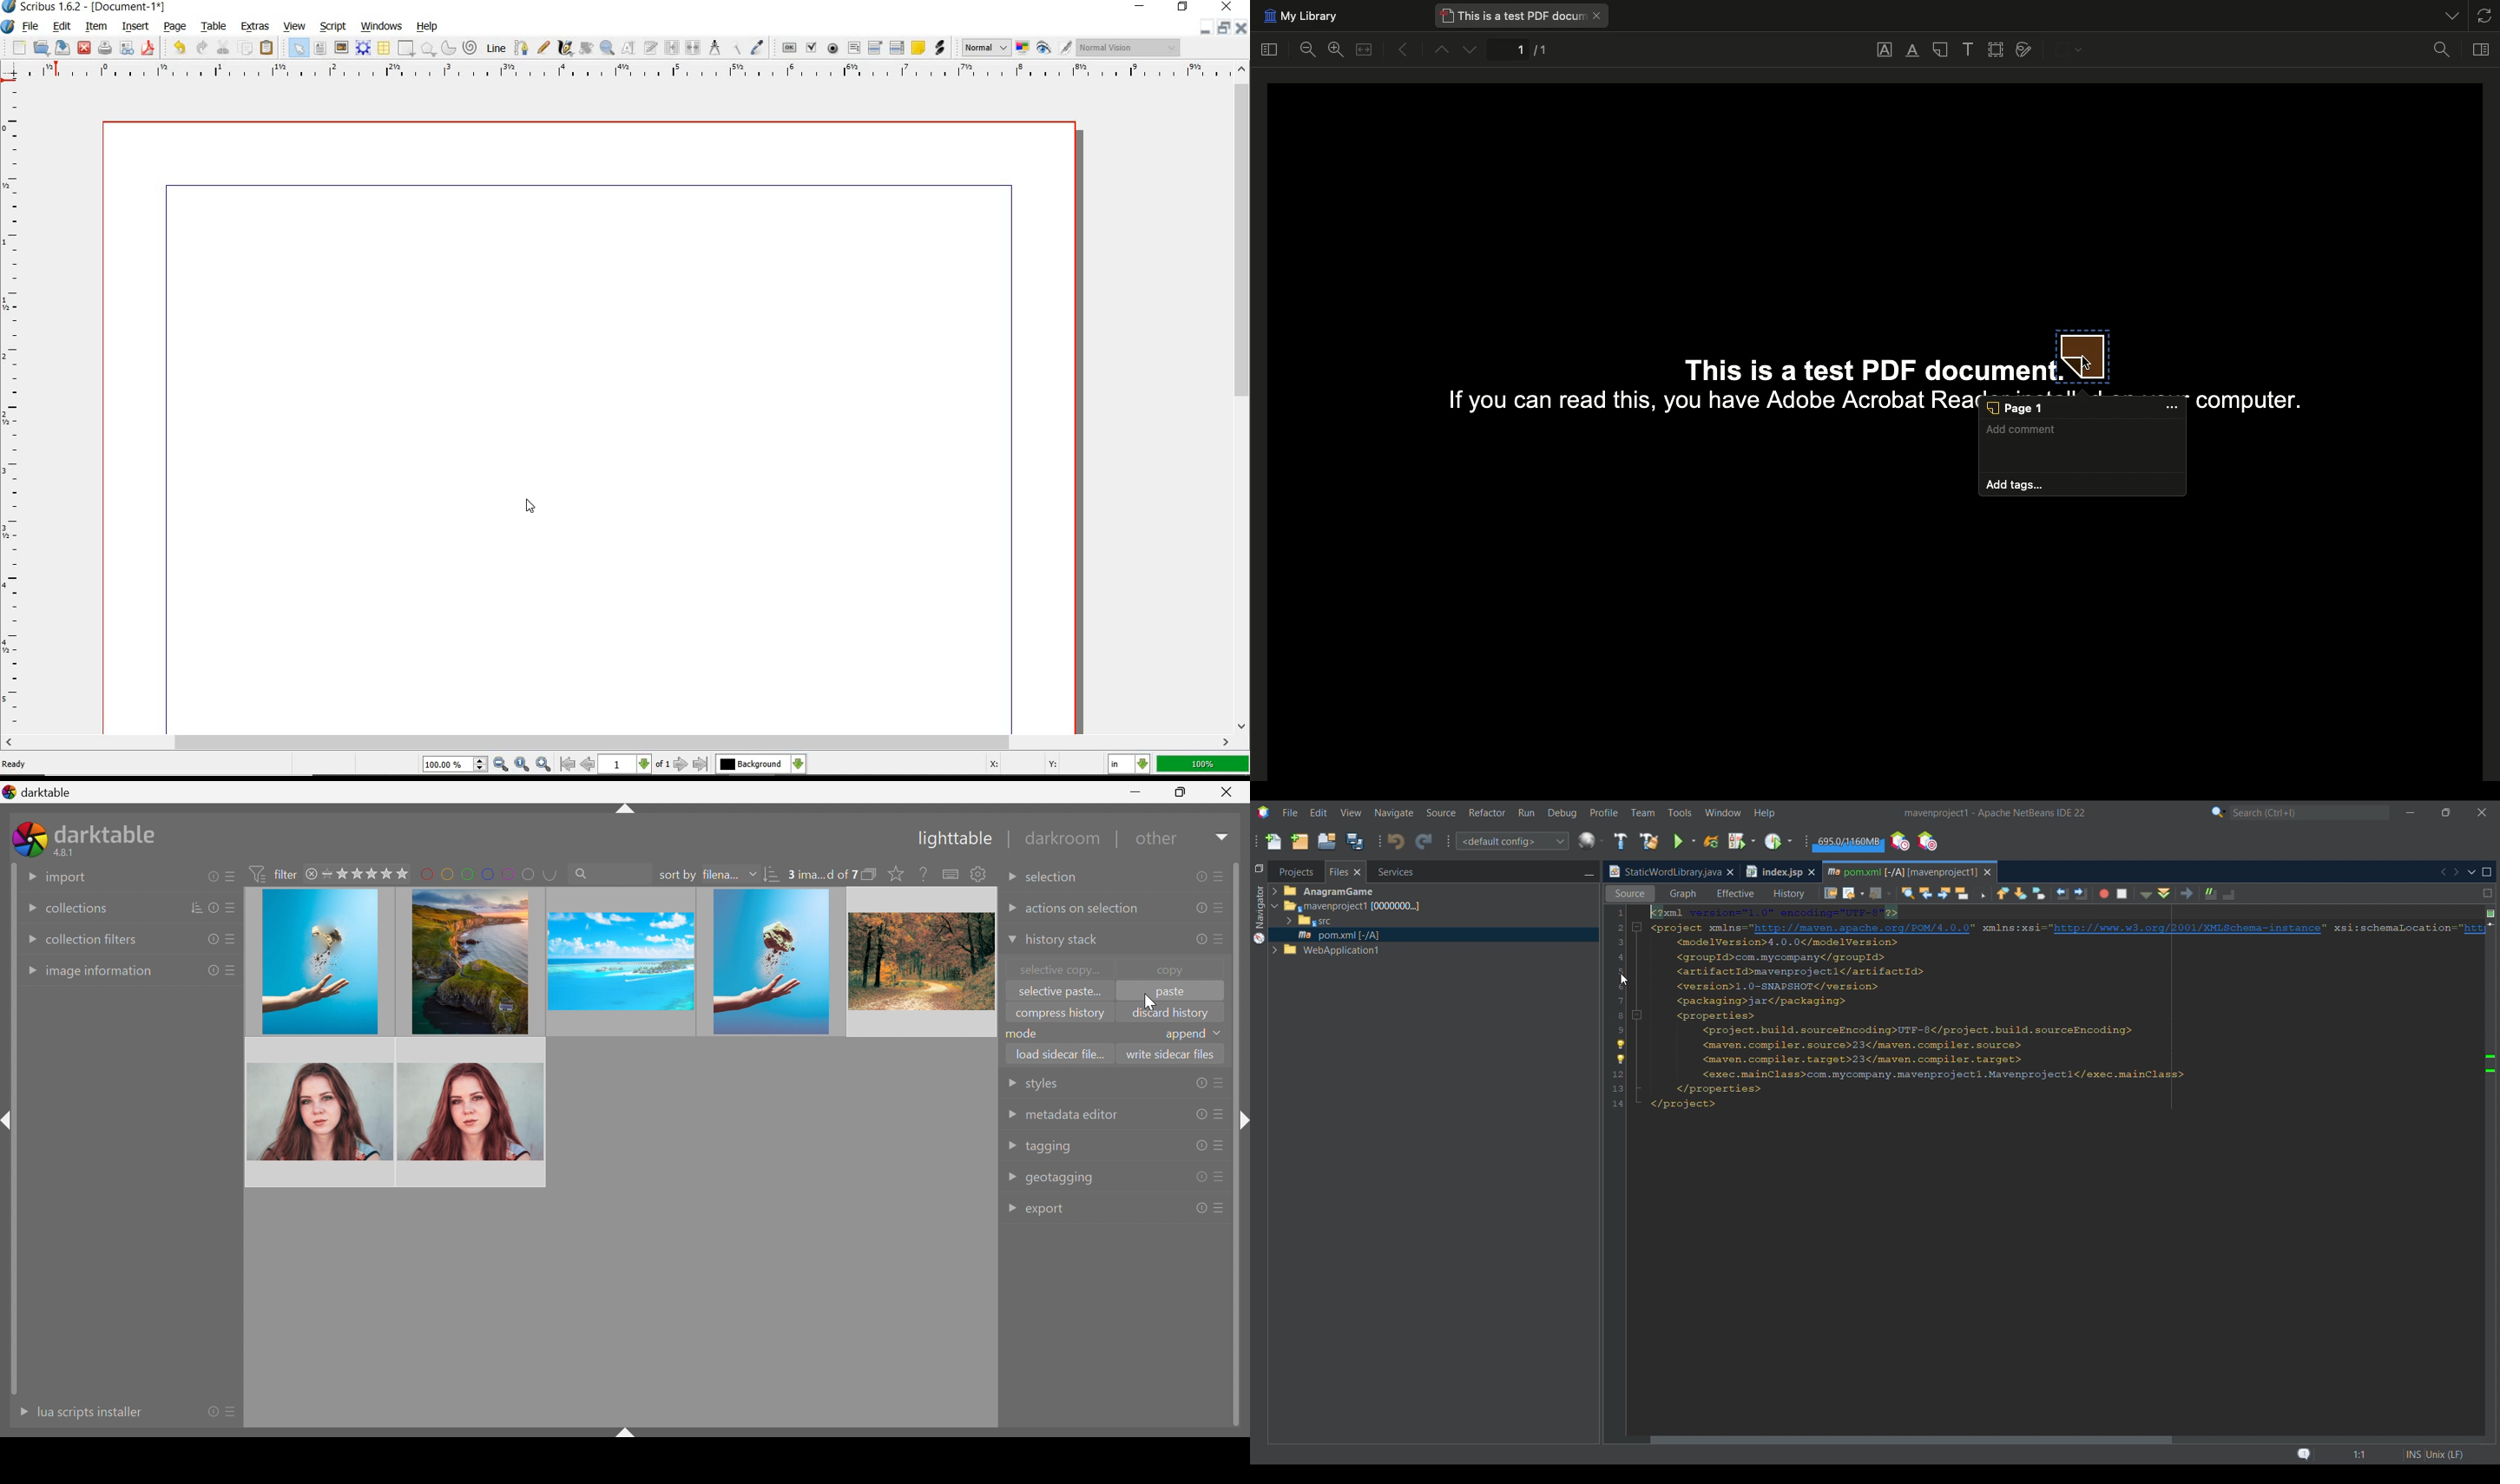 This screenshot has height=1484, width=2520. Describe the element at coordinates (1355, 841) in the screenshot. I see `Save all` at that location.